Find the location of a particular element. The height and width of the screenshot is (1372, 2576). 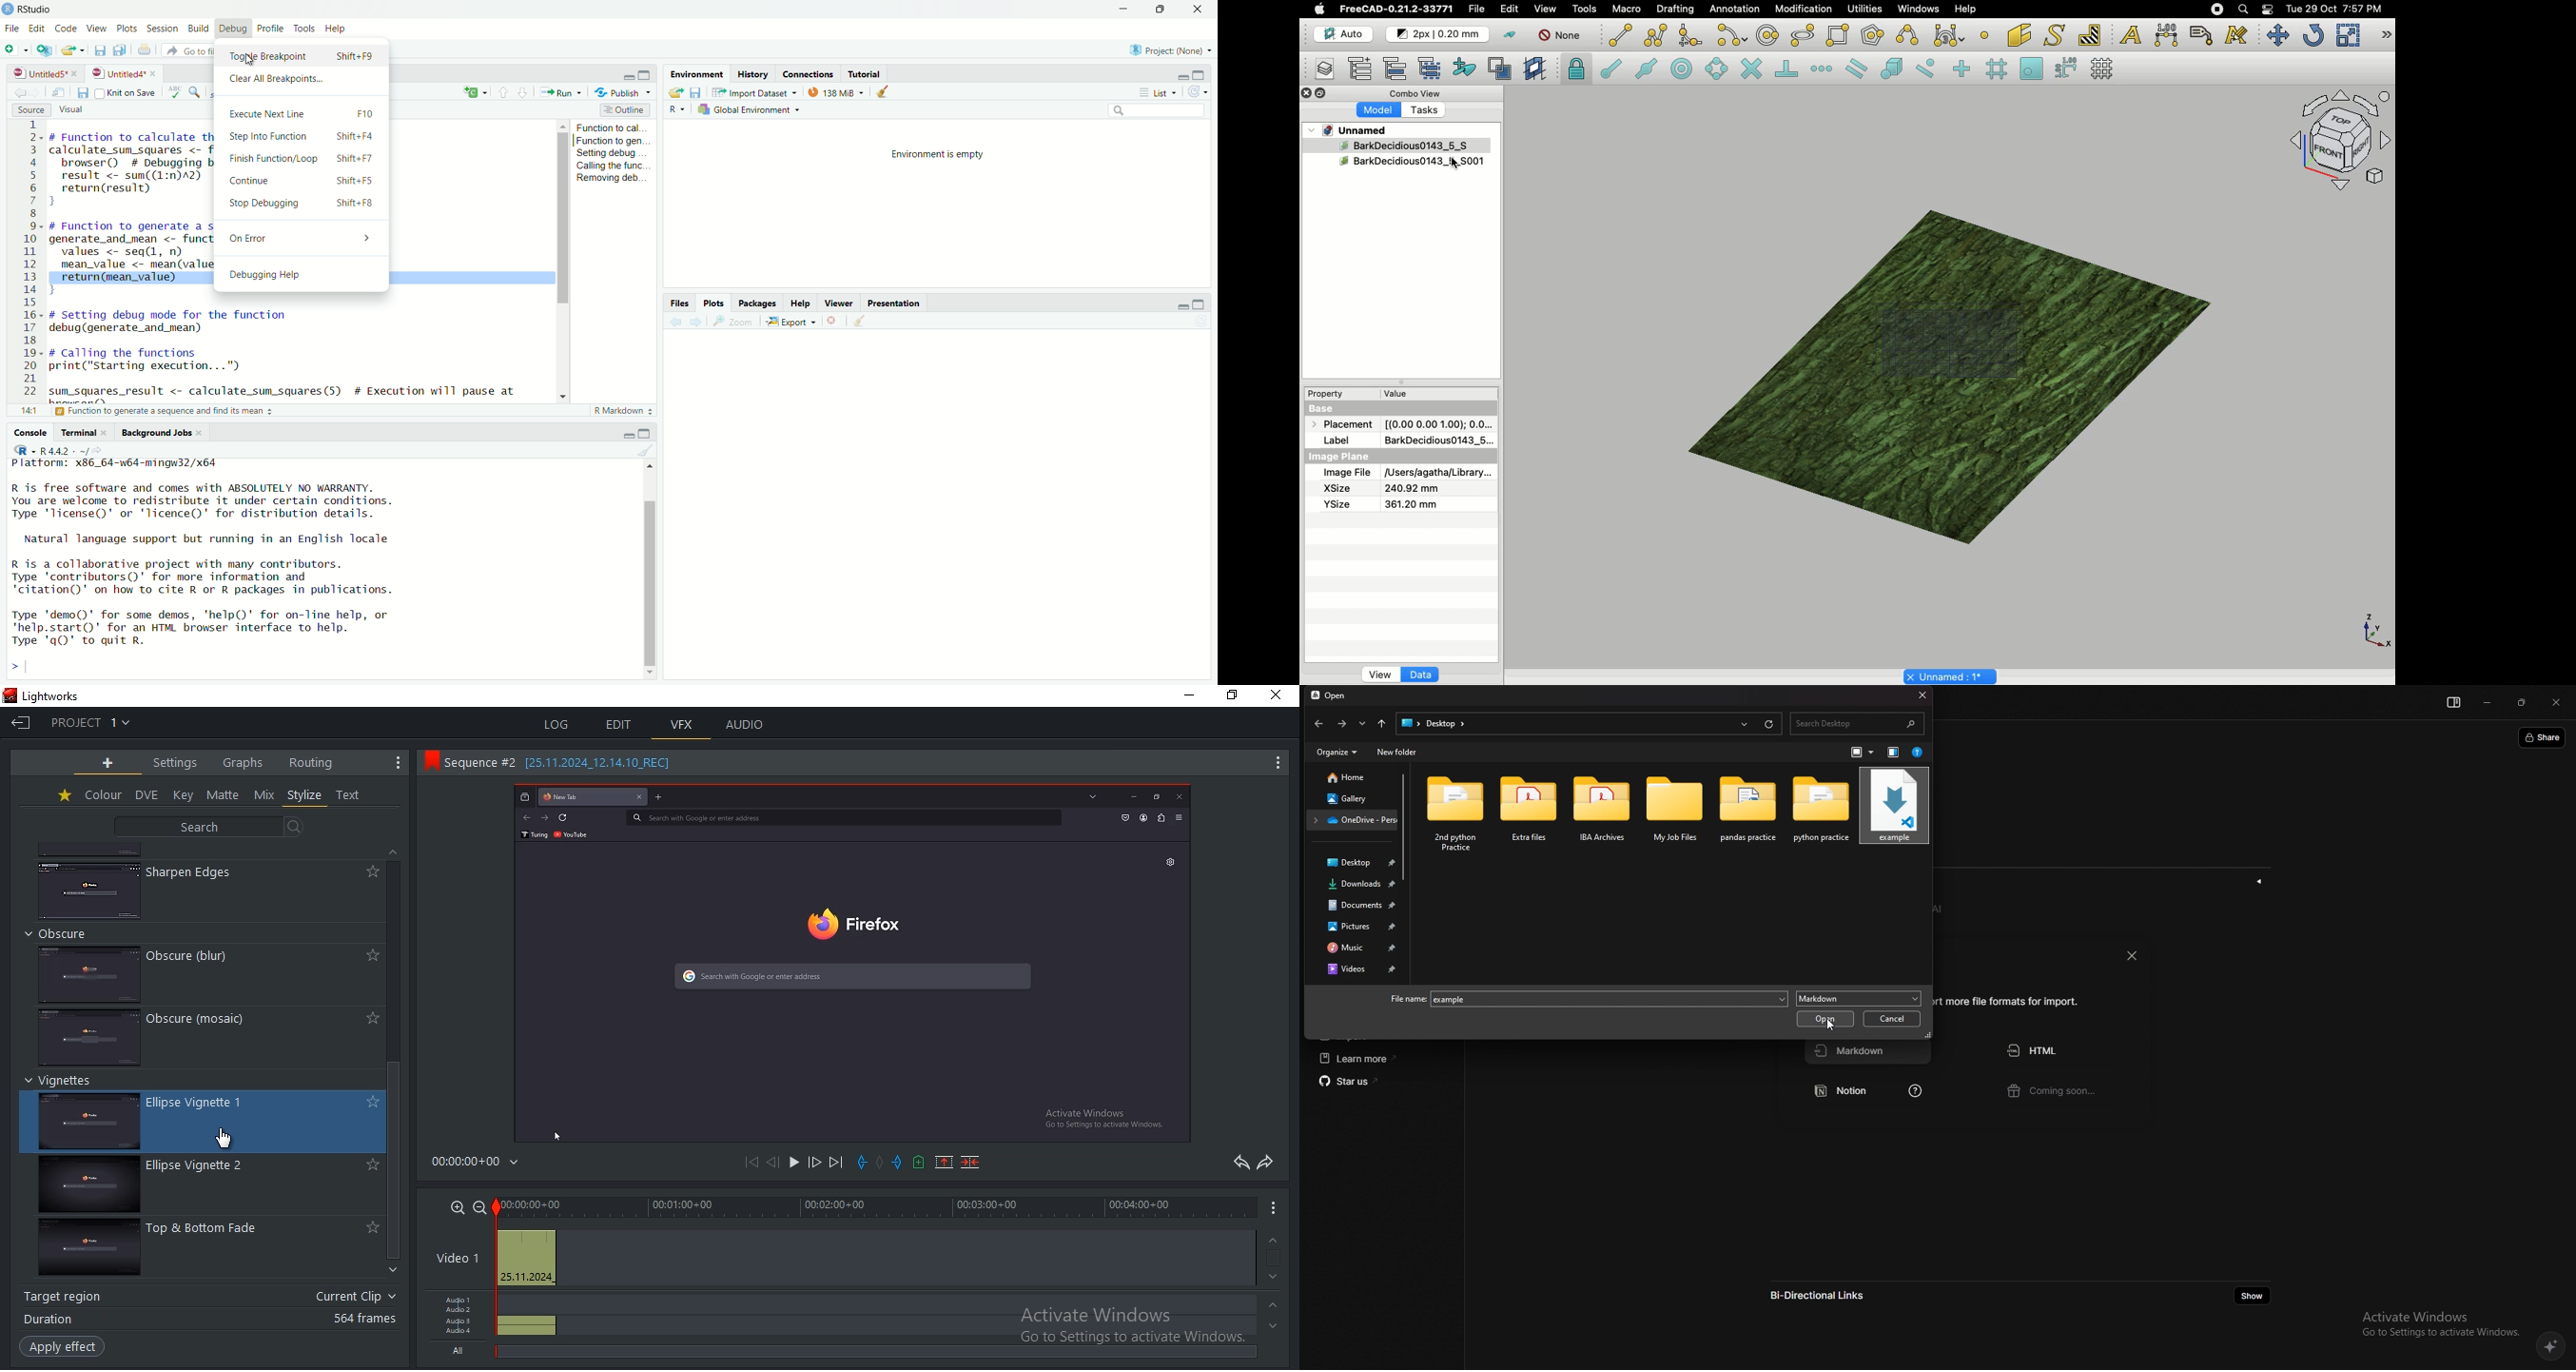

open an existing file is located at coordinates (72, 50).